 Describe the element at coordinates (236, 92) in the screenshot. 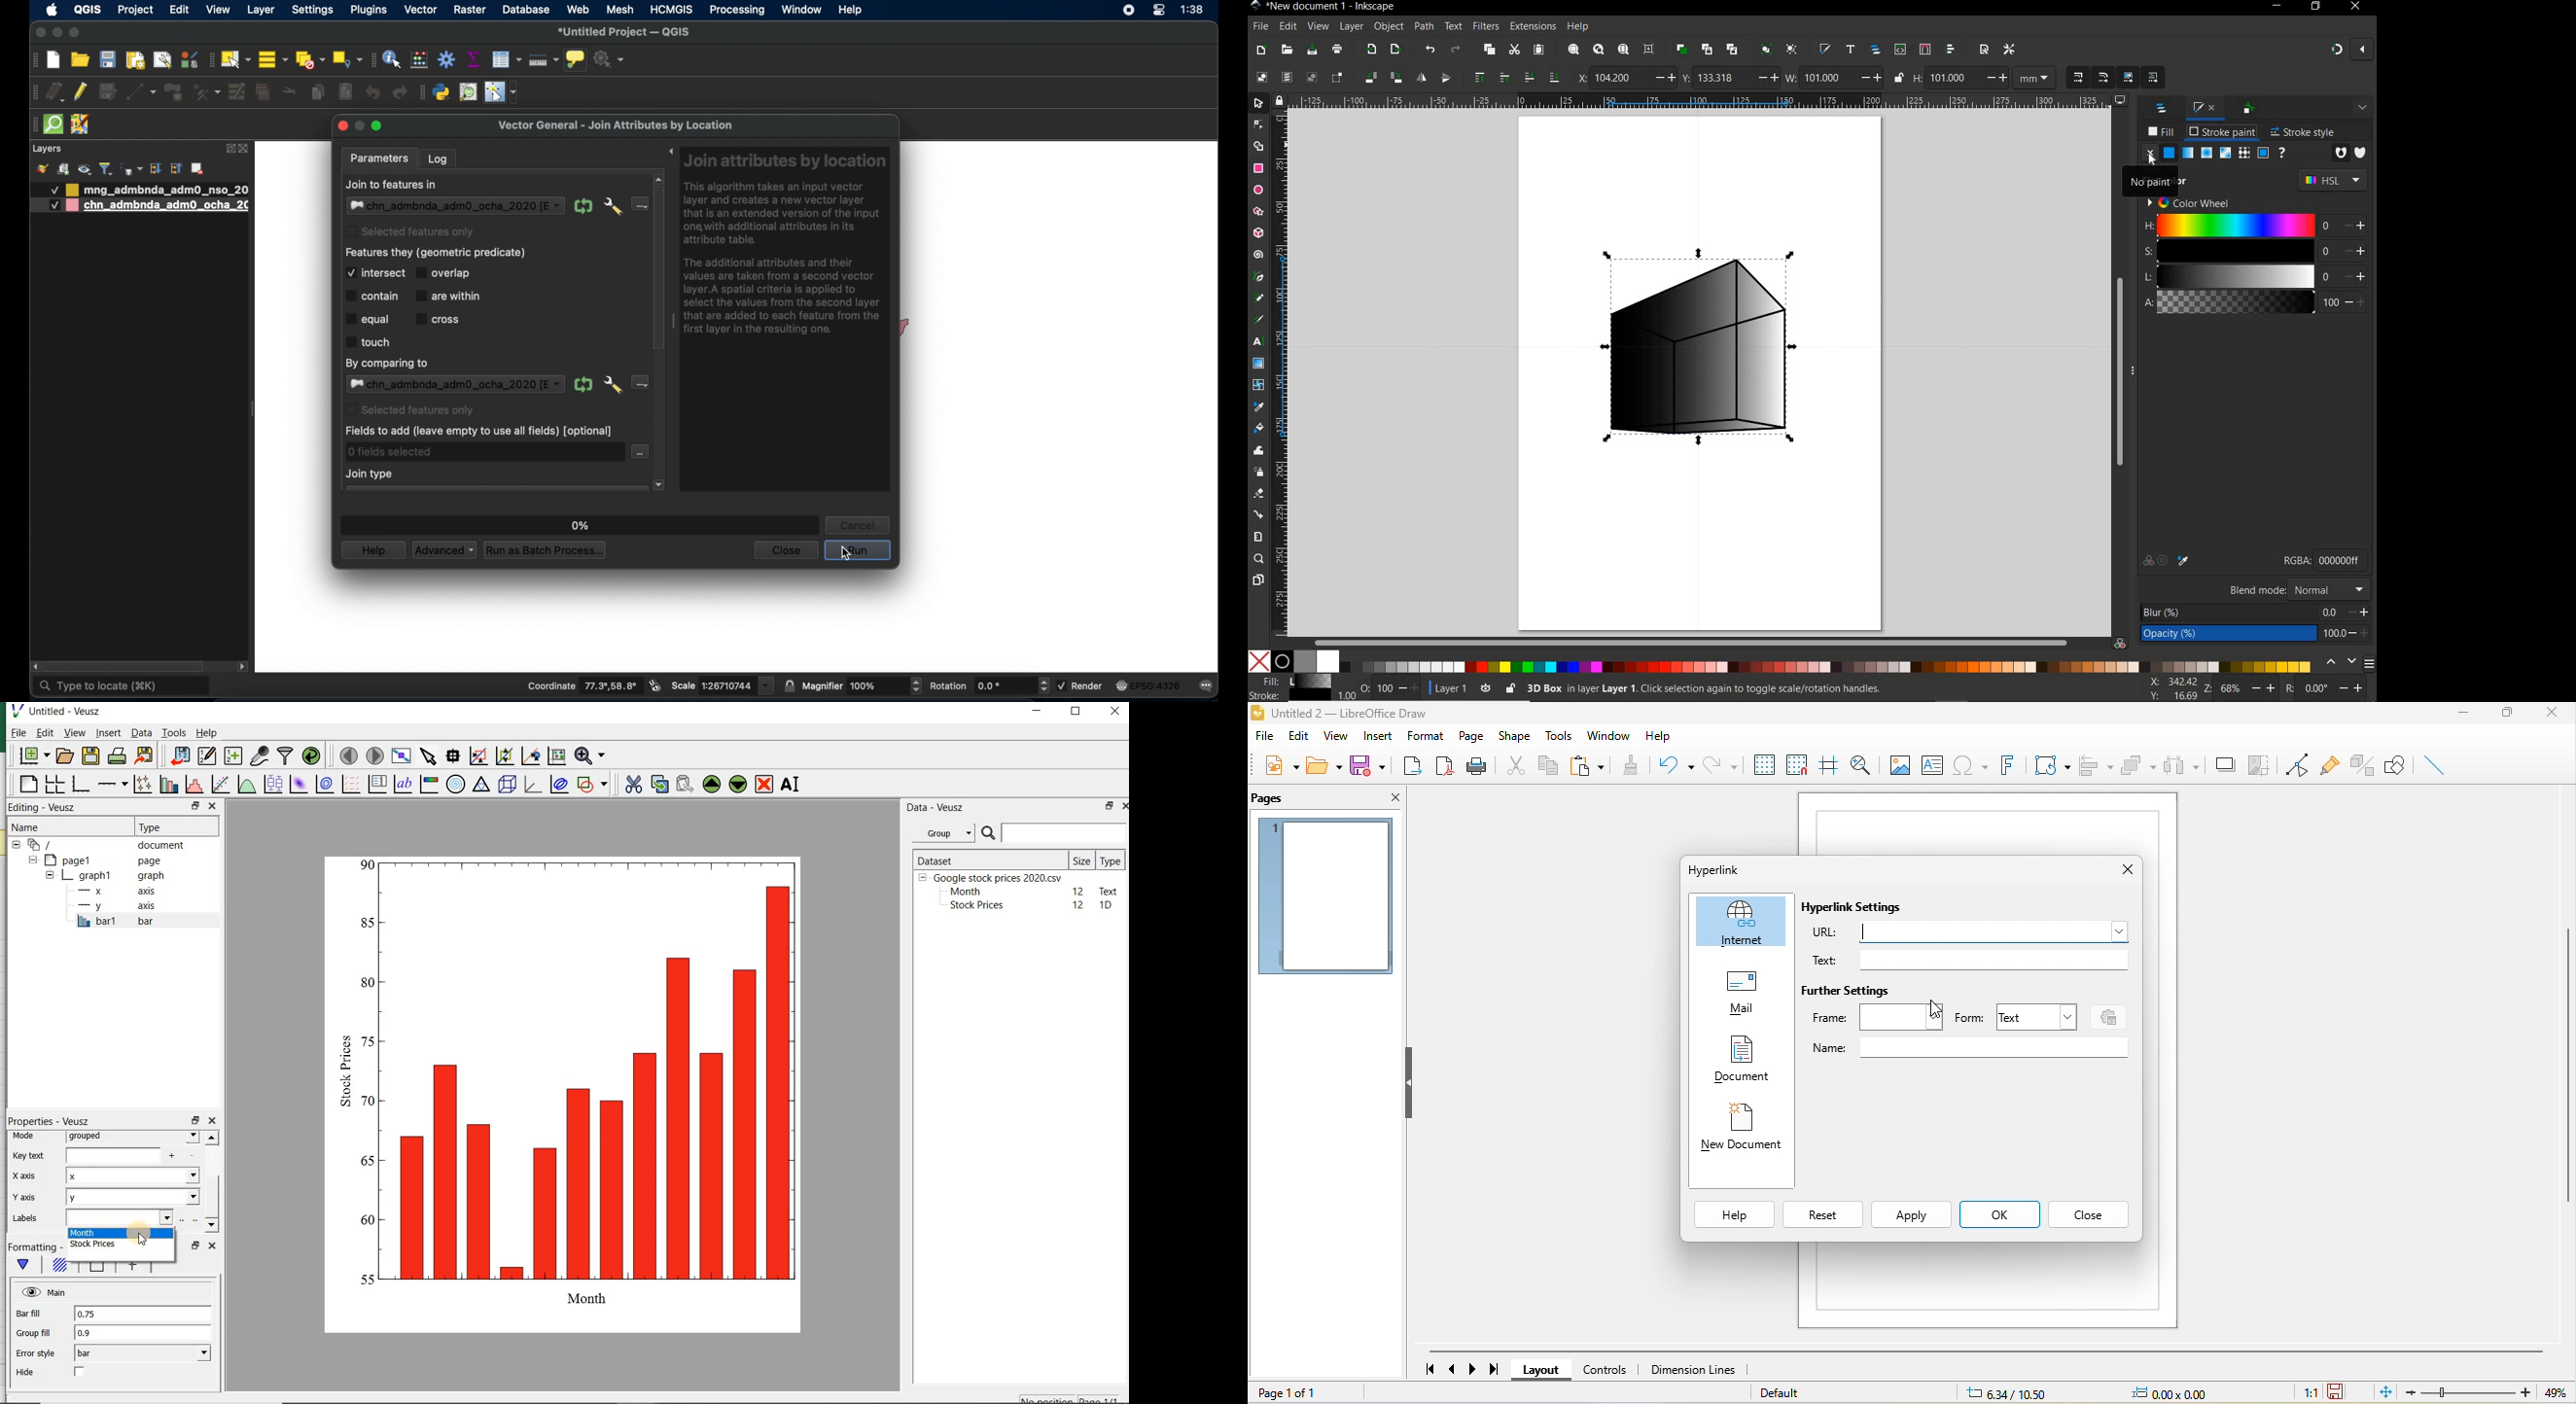

I see `modify attributes` at that location.